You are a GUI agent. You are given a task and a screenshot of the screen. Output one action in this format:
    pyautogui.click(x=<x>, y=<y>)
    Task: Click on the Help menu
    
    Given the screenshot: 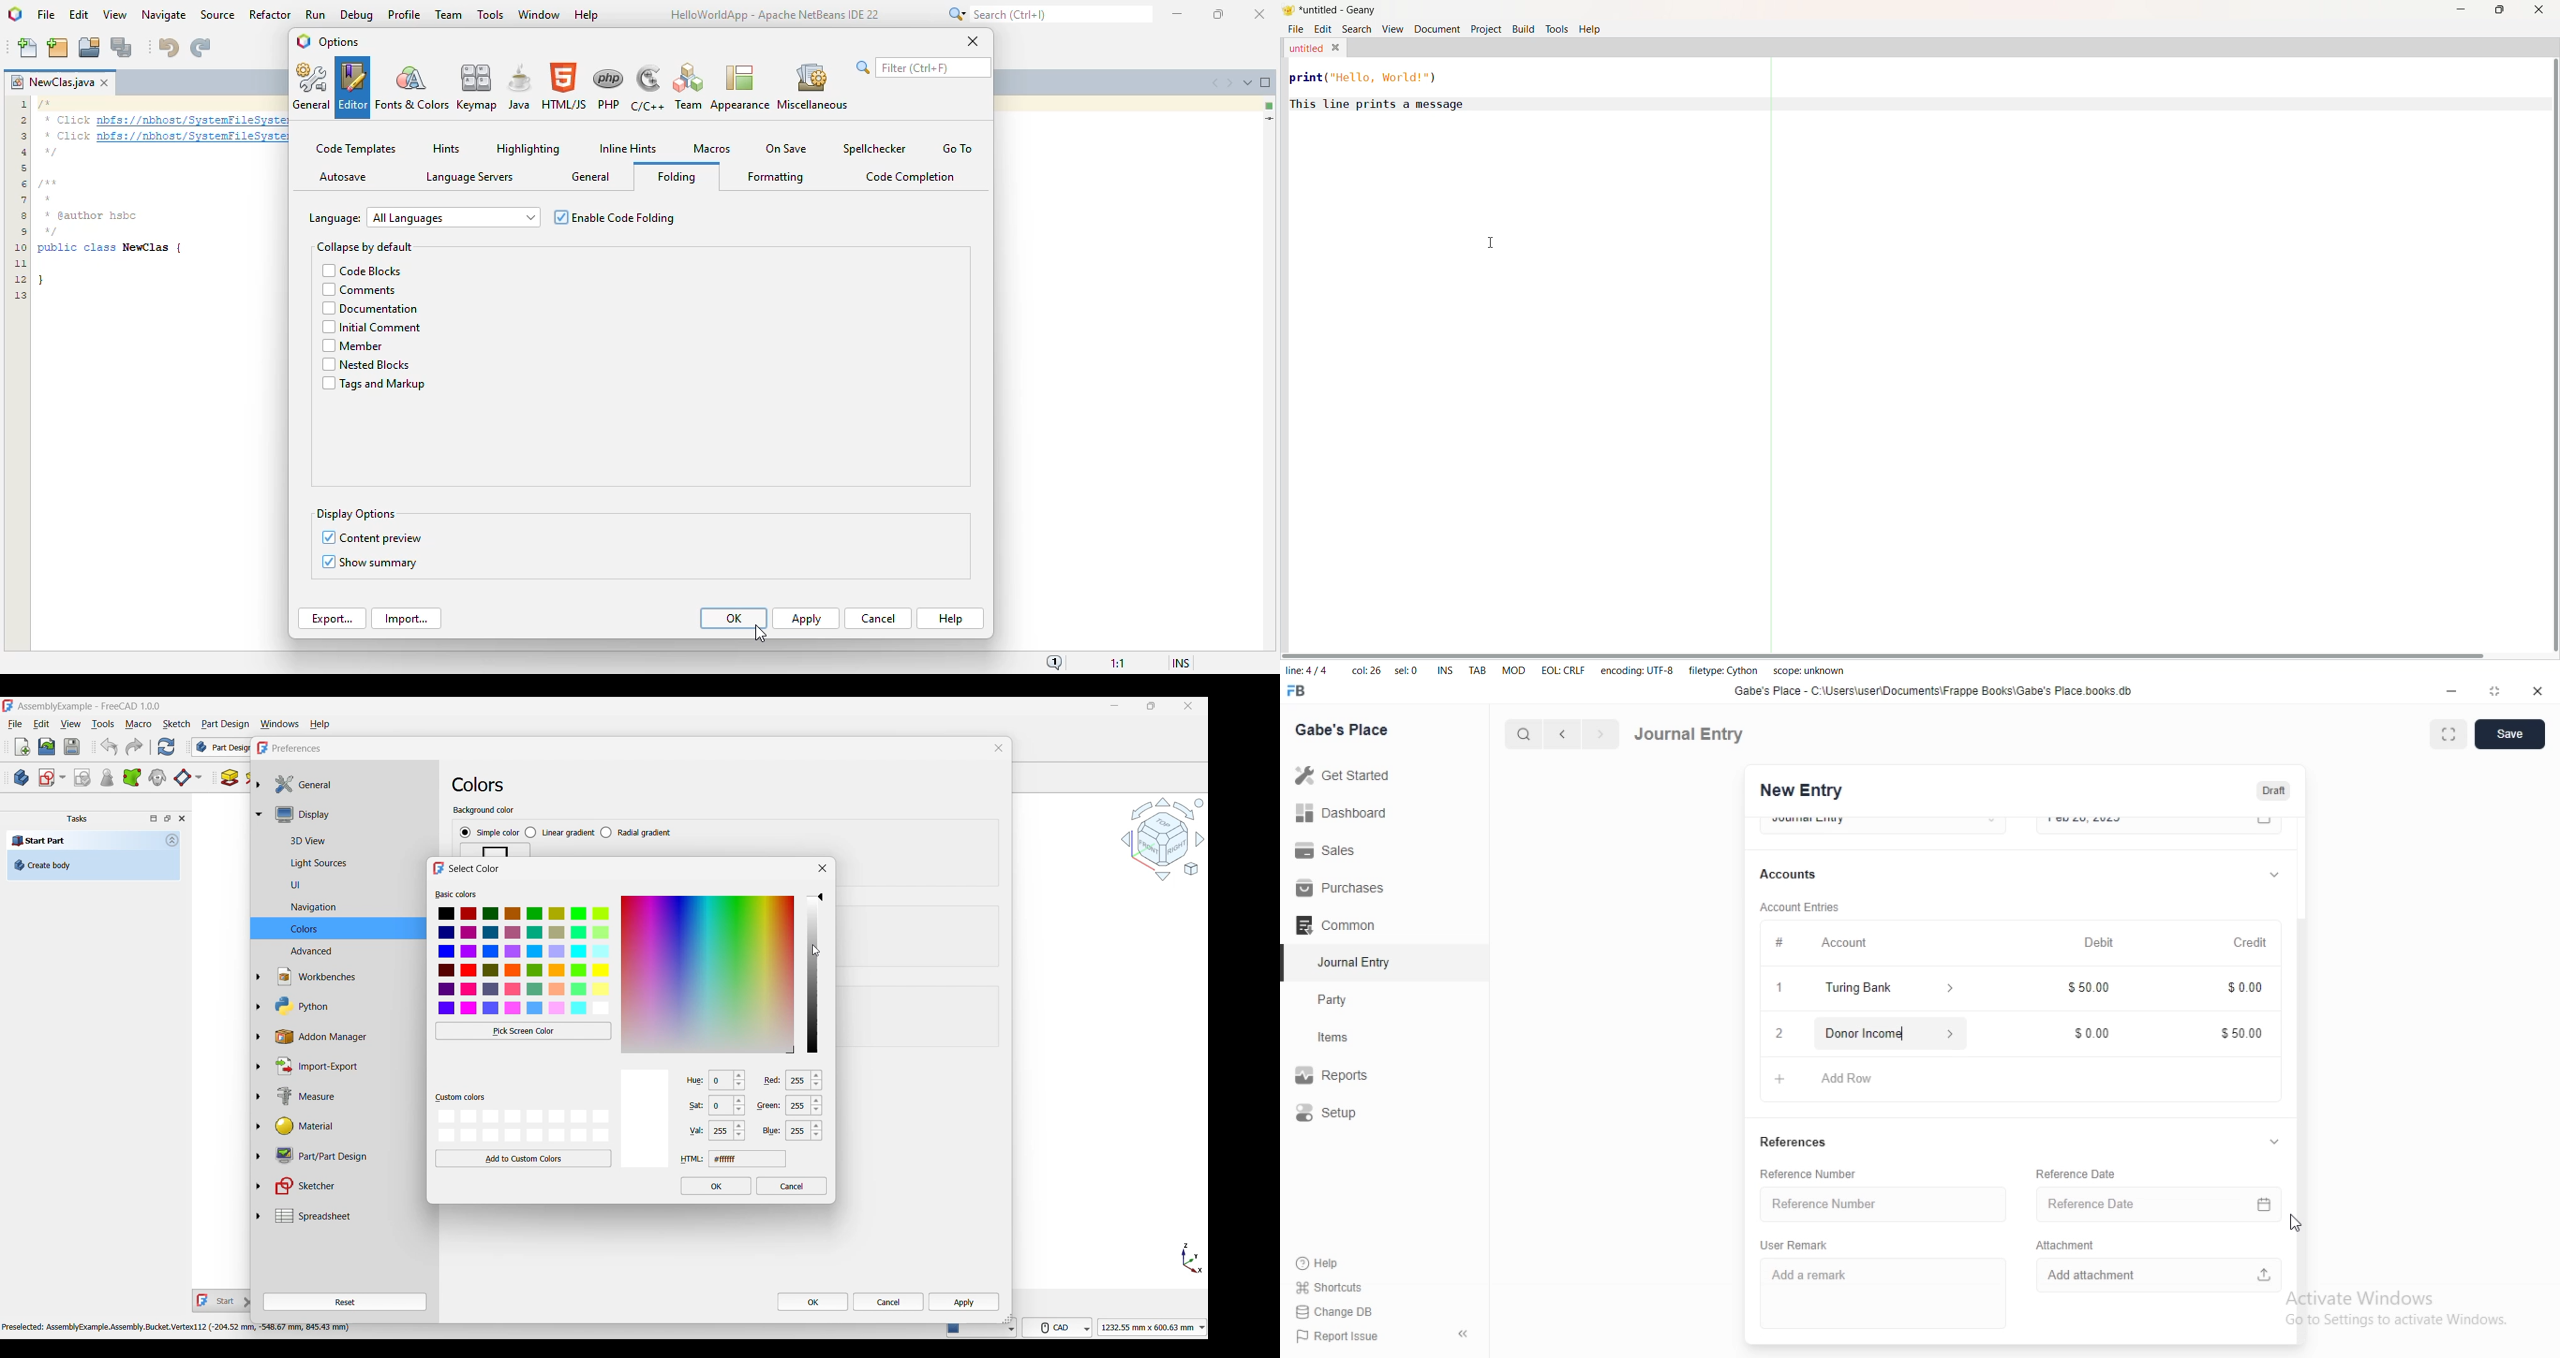 What is the action you would take?
    pyautogui.click(x=320, y=725)
    